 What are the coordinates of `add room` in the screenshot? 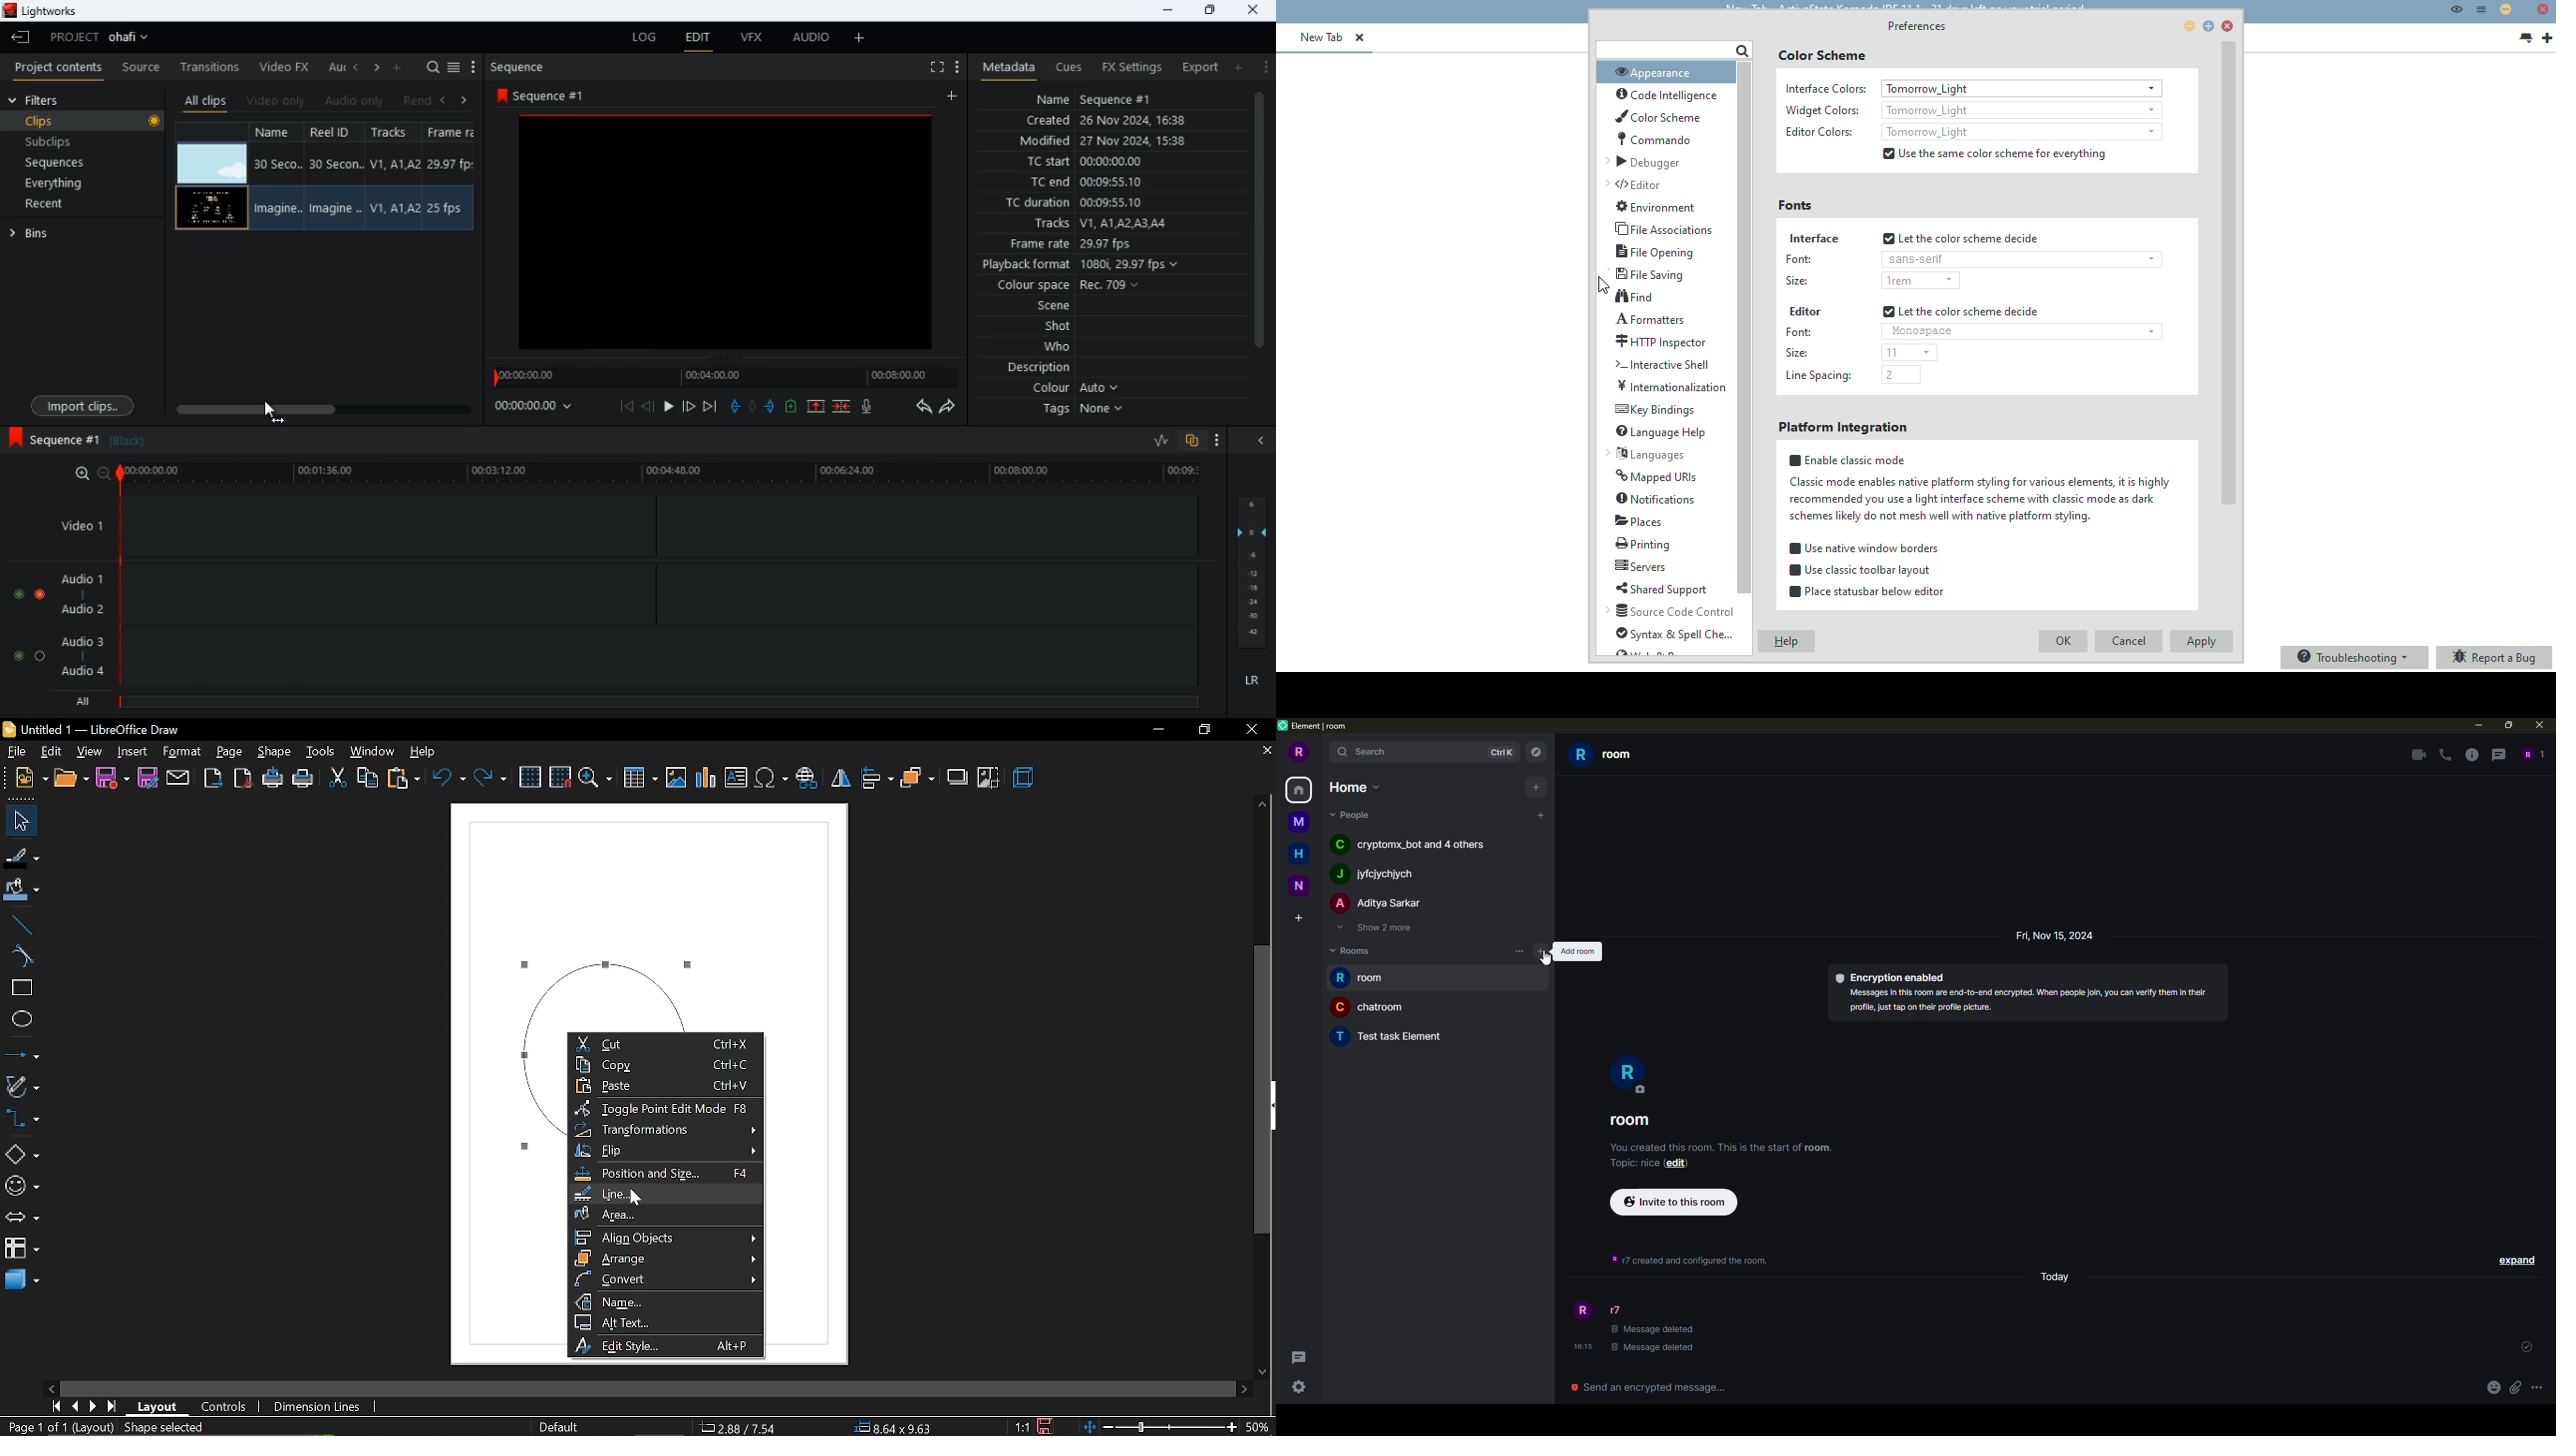 It's located at (1580, 951).